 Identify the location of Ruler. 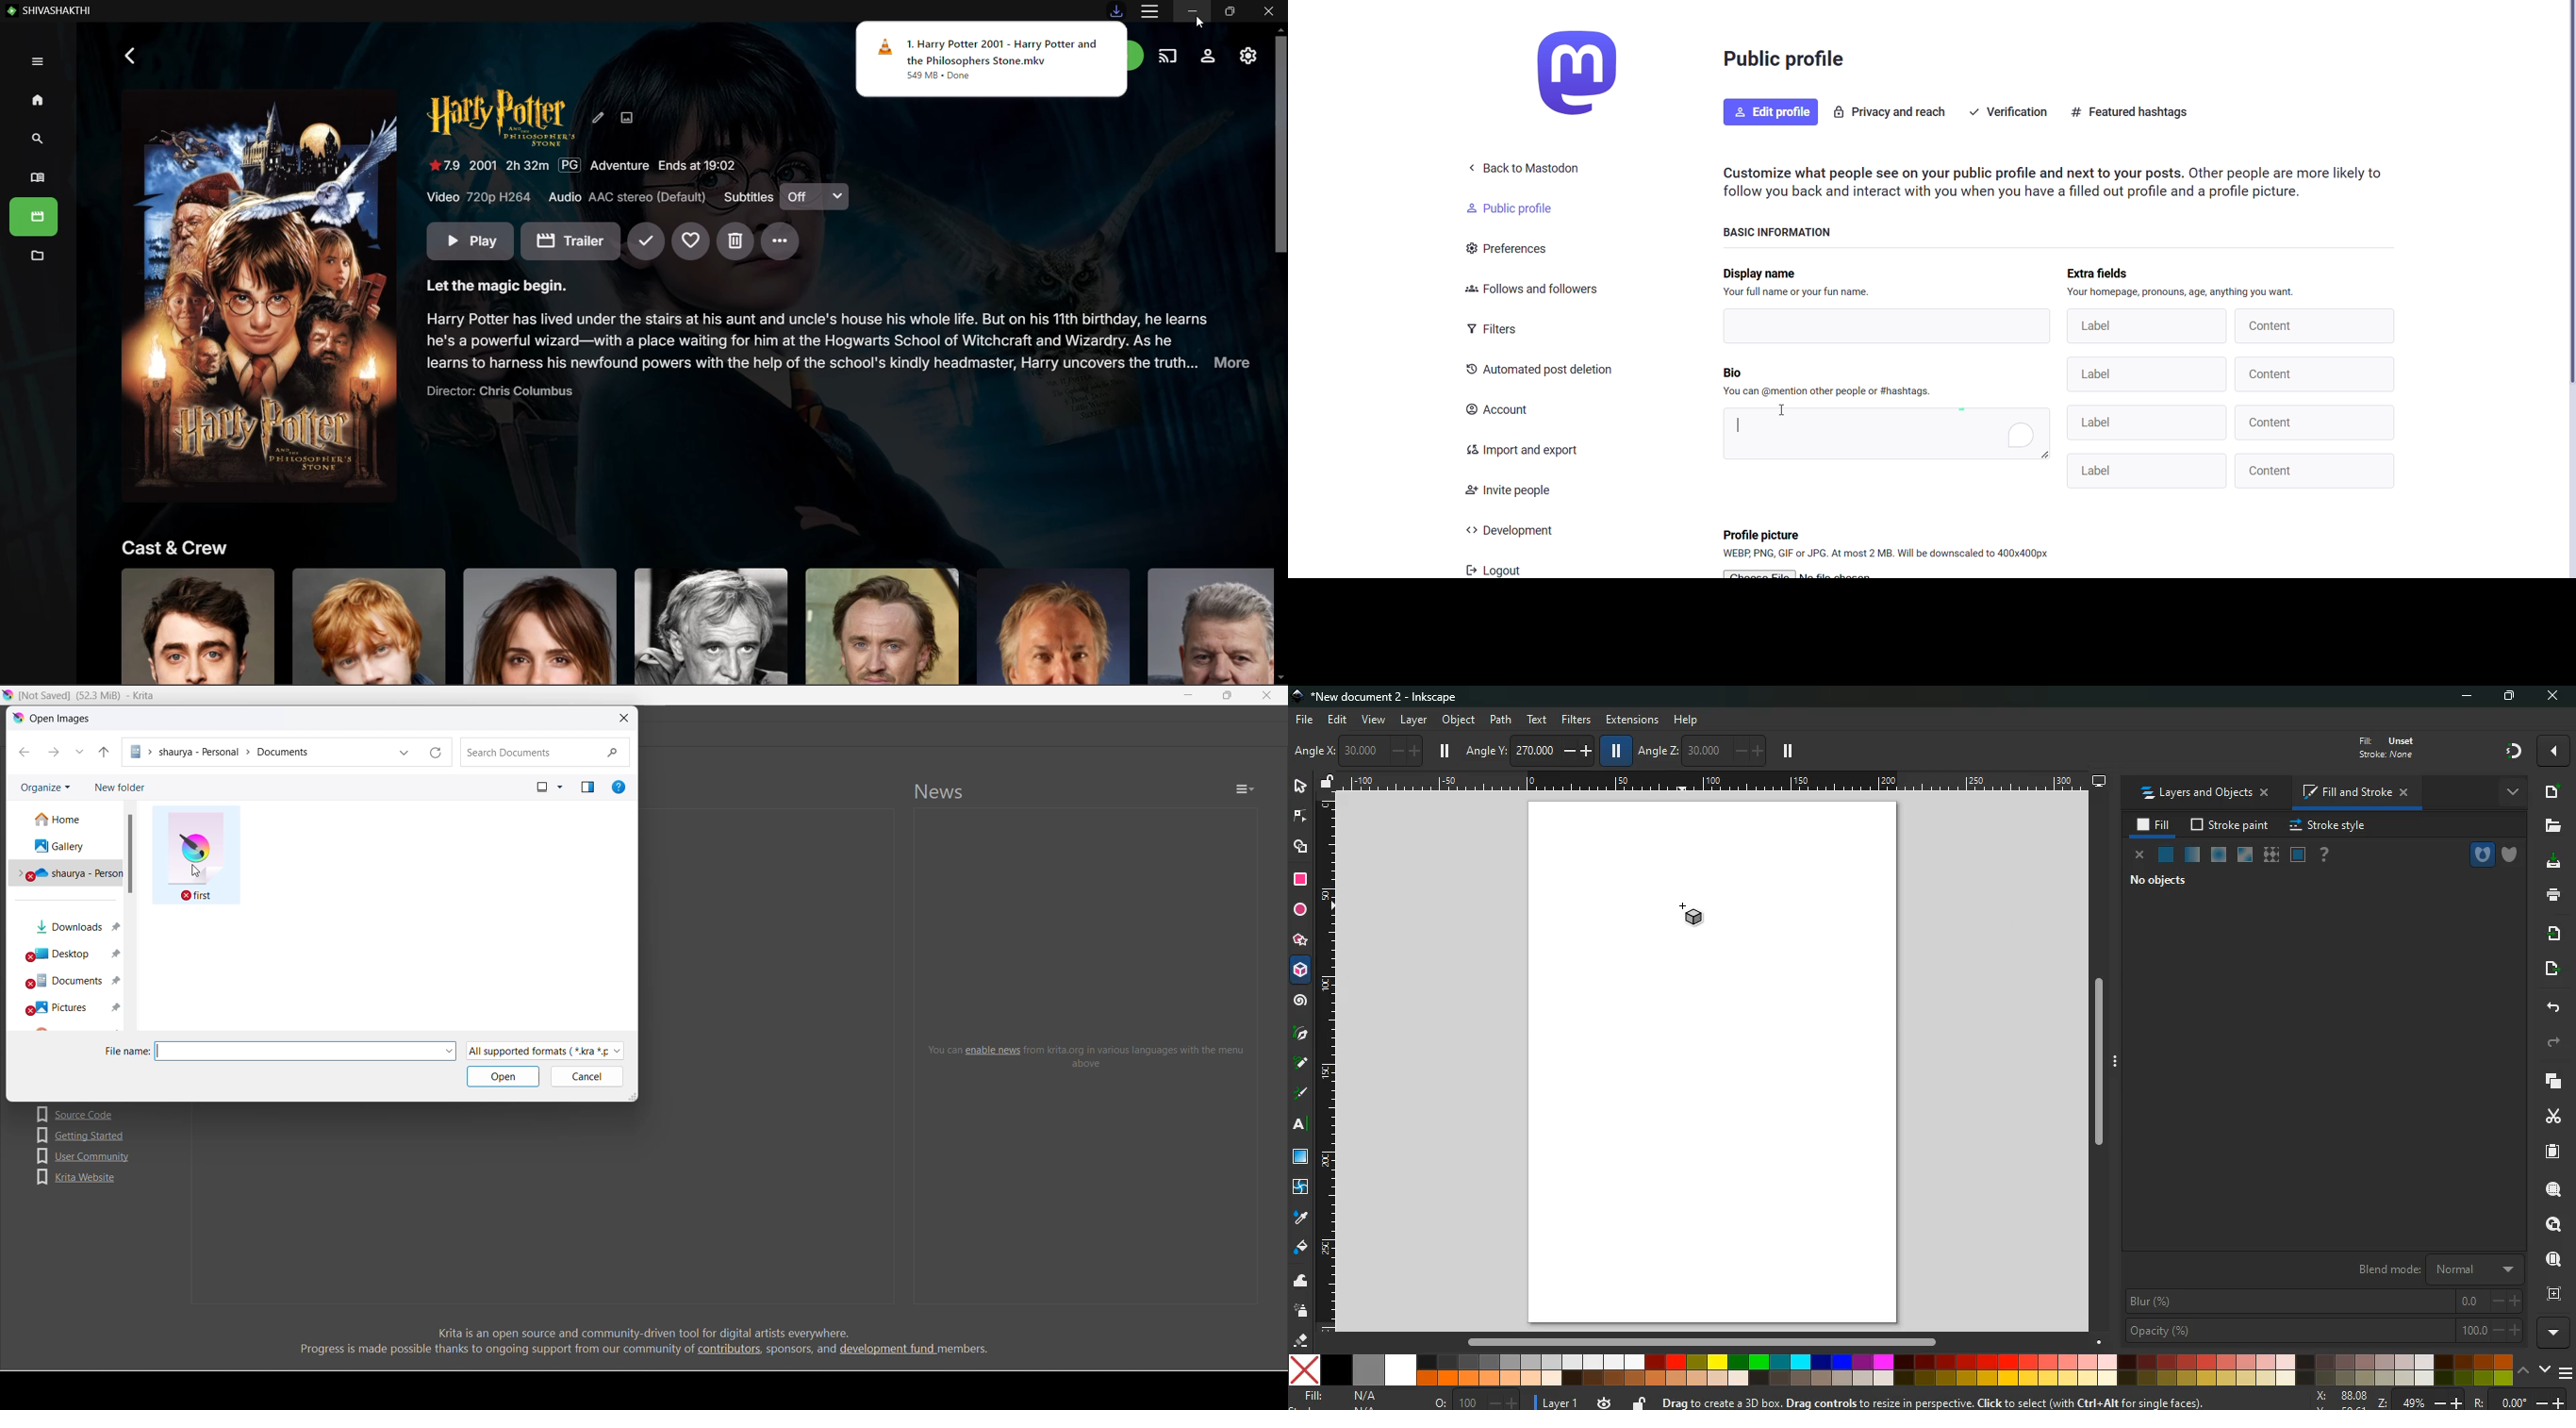
(1325, 1063).